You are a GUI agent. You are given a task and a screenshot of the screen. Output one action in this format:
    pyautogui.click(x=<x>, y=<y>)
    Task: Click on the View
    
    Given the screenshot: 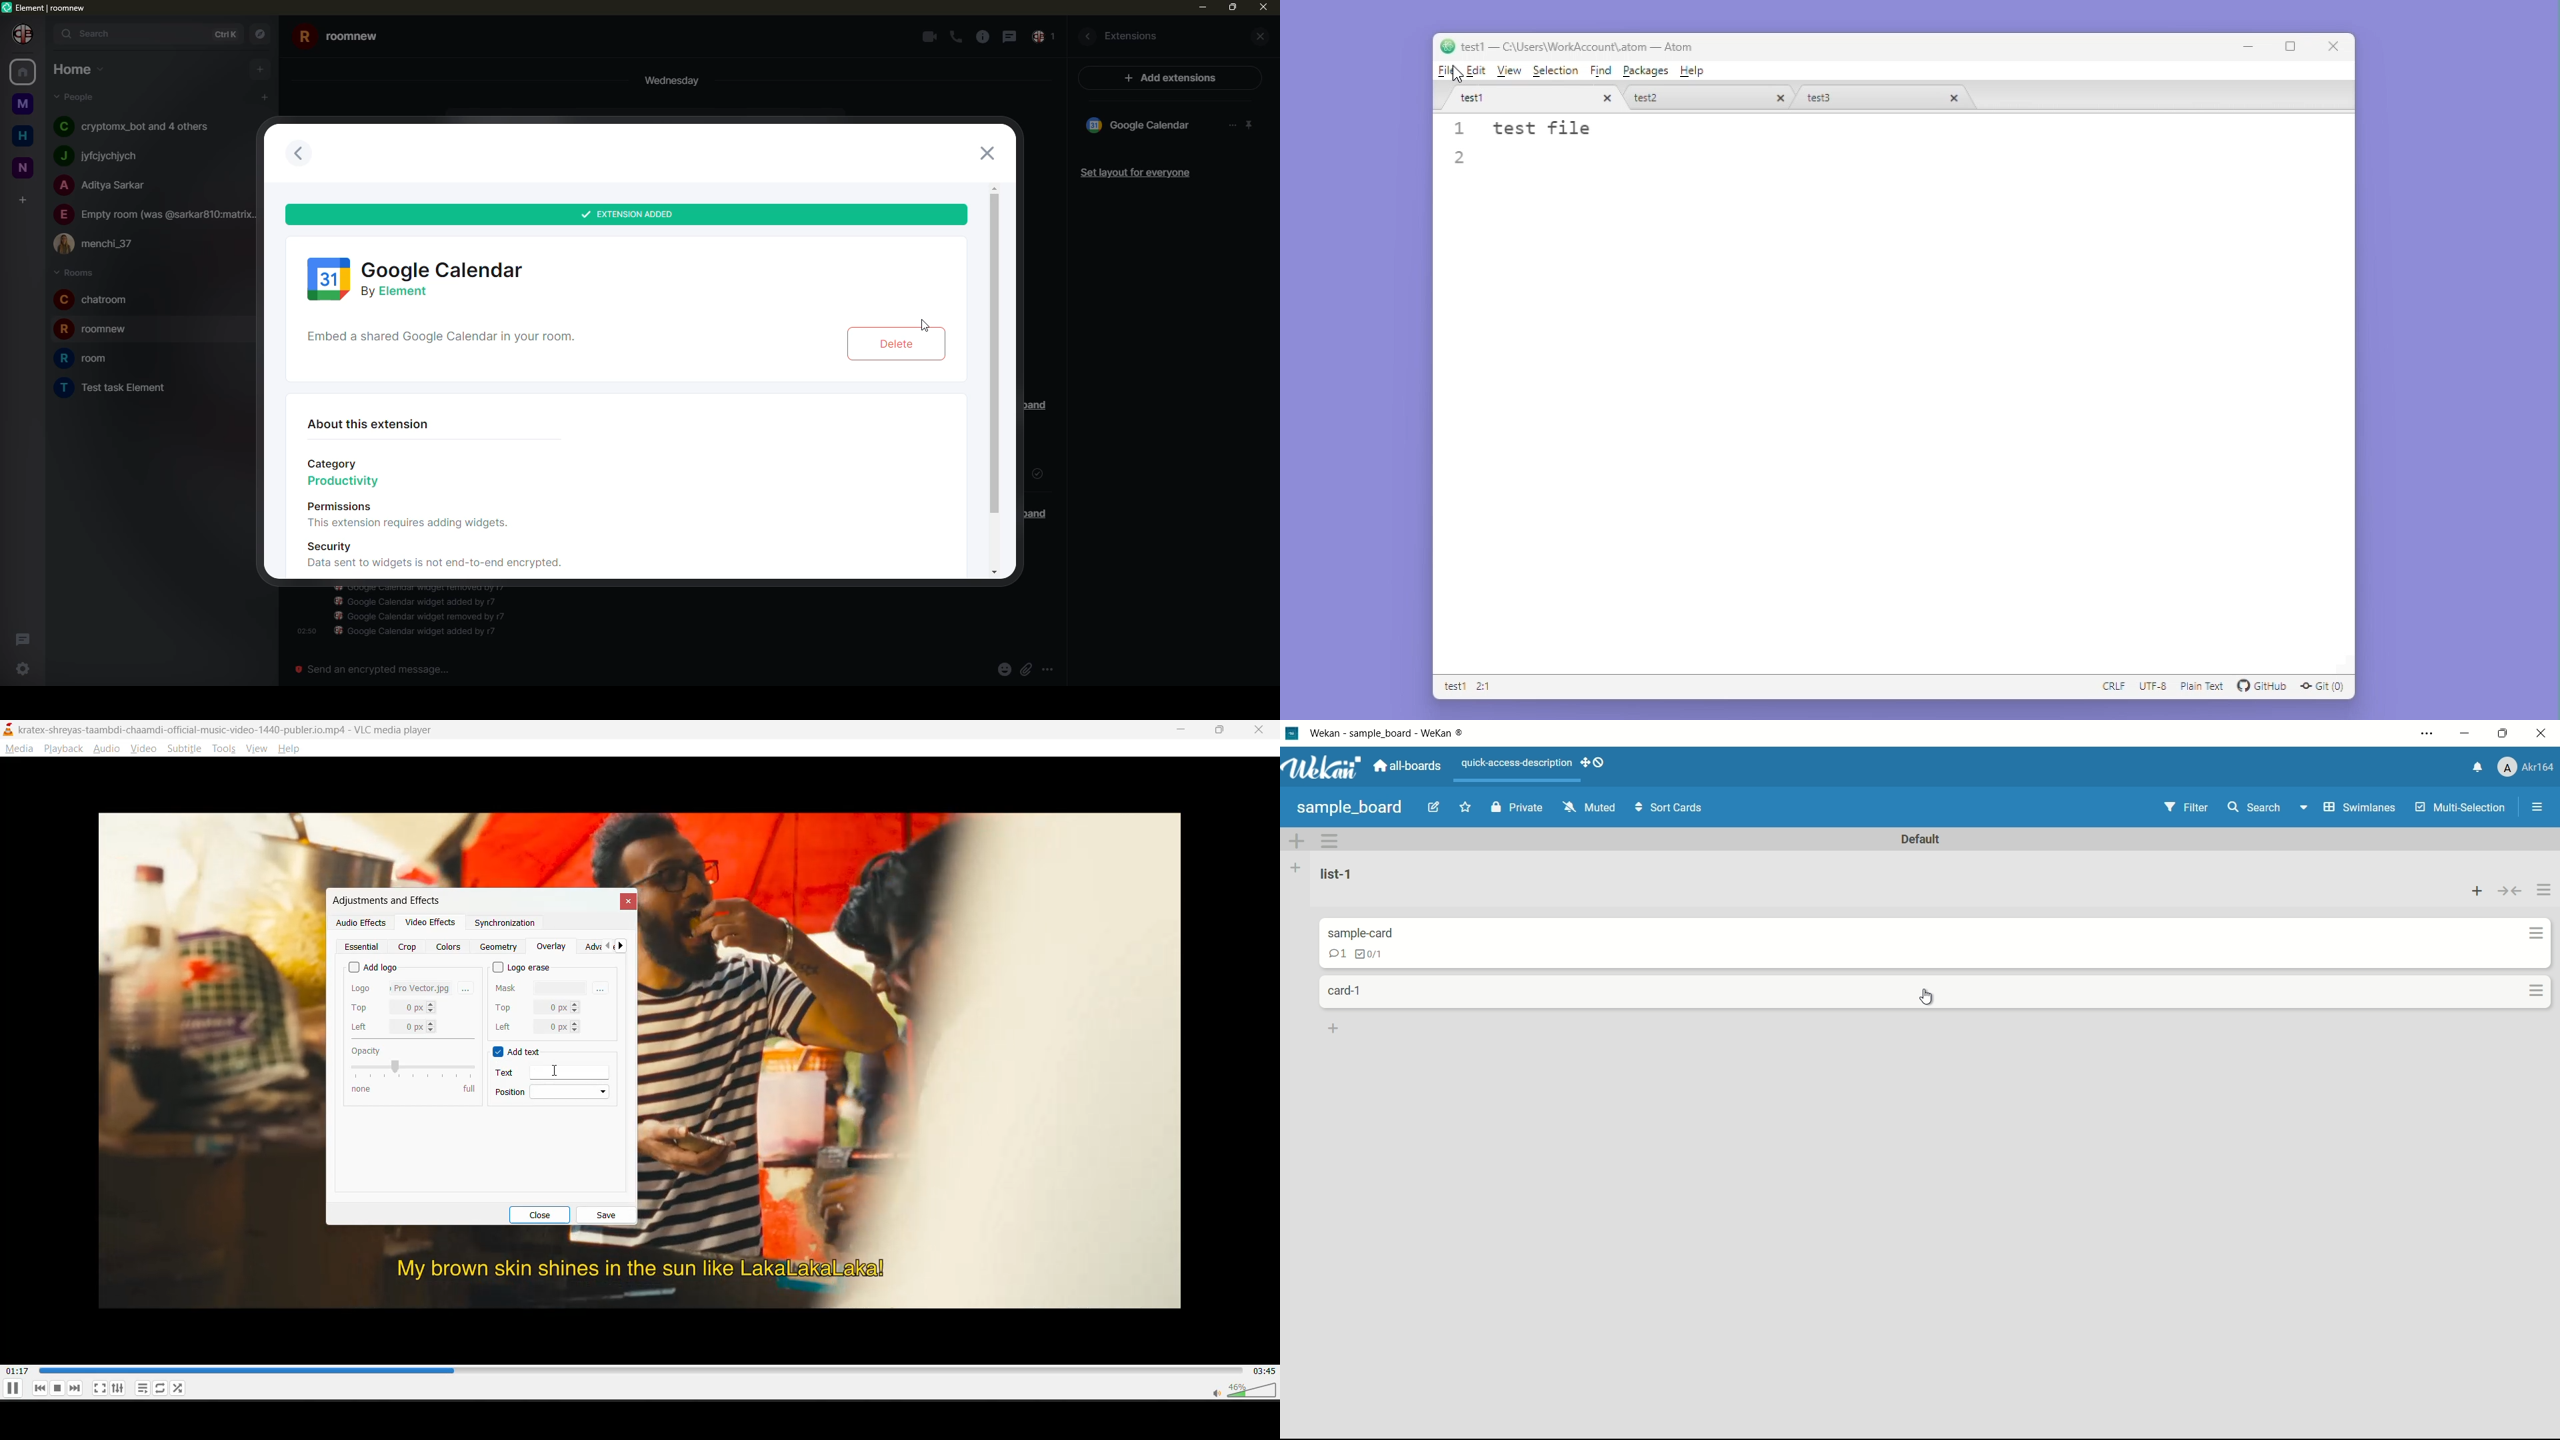 What is the action you would take?
    pyautogui.click(x=1512, y=72)
    